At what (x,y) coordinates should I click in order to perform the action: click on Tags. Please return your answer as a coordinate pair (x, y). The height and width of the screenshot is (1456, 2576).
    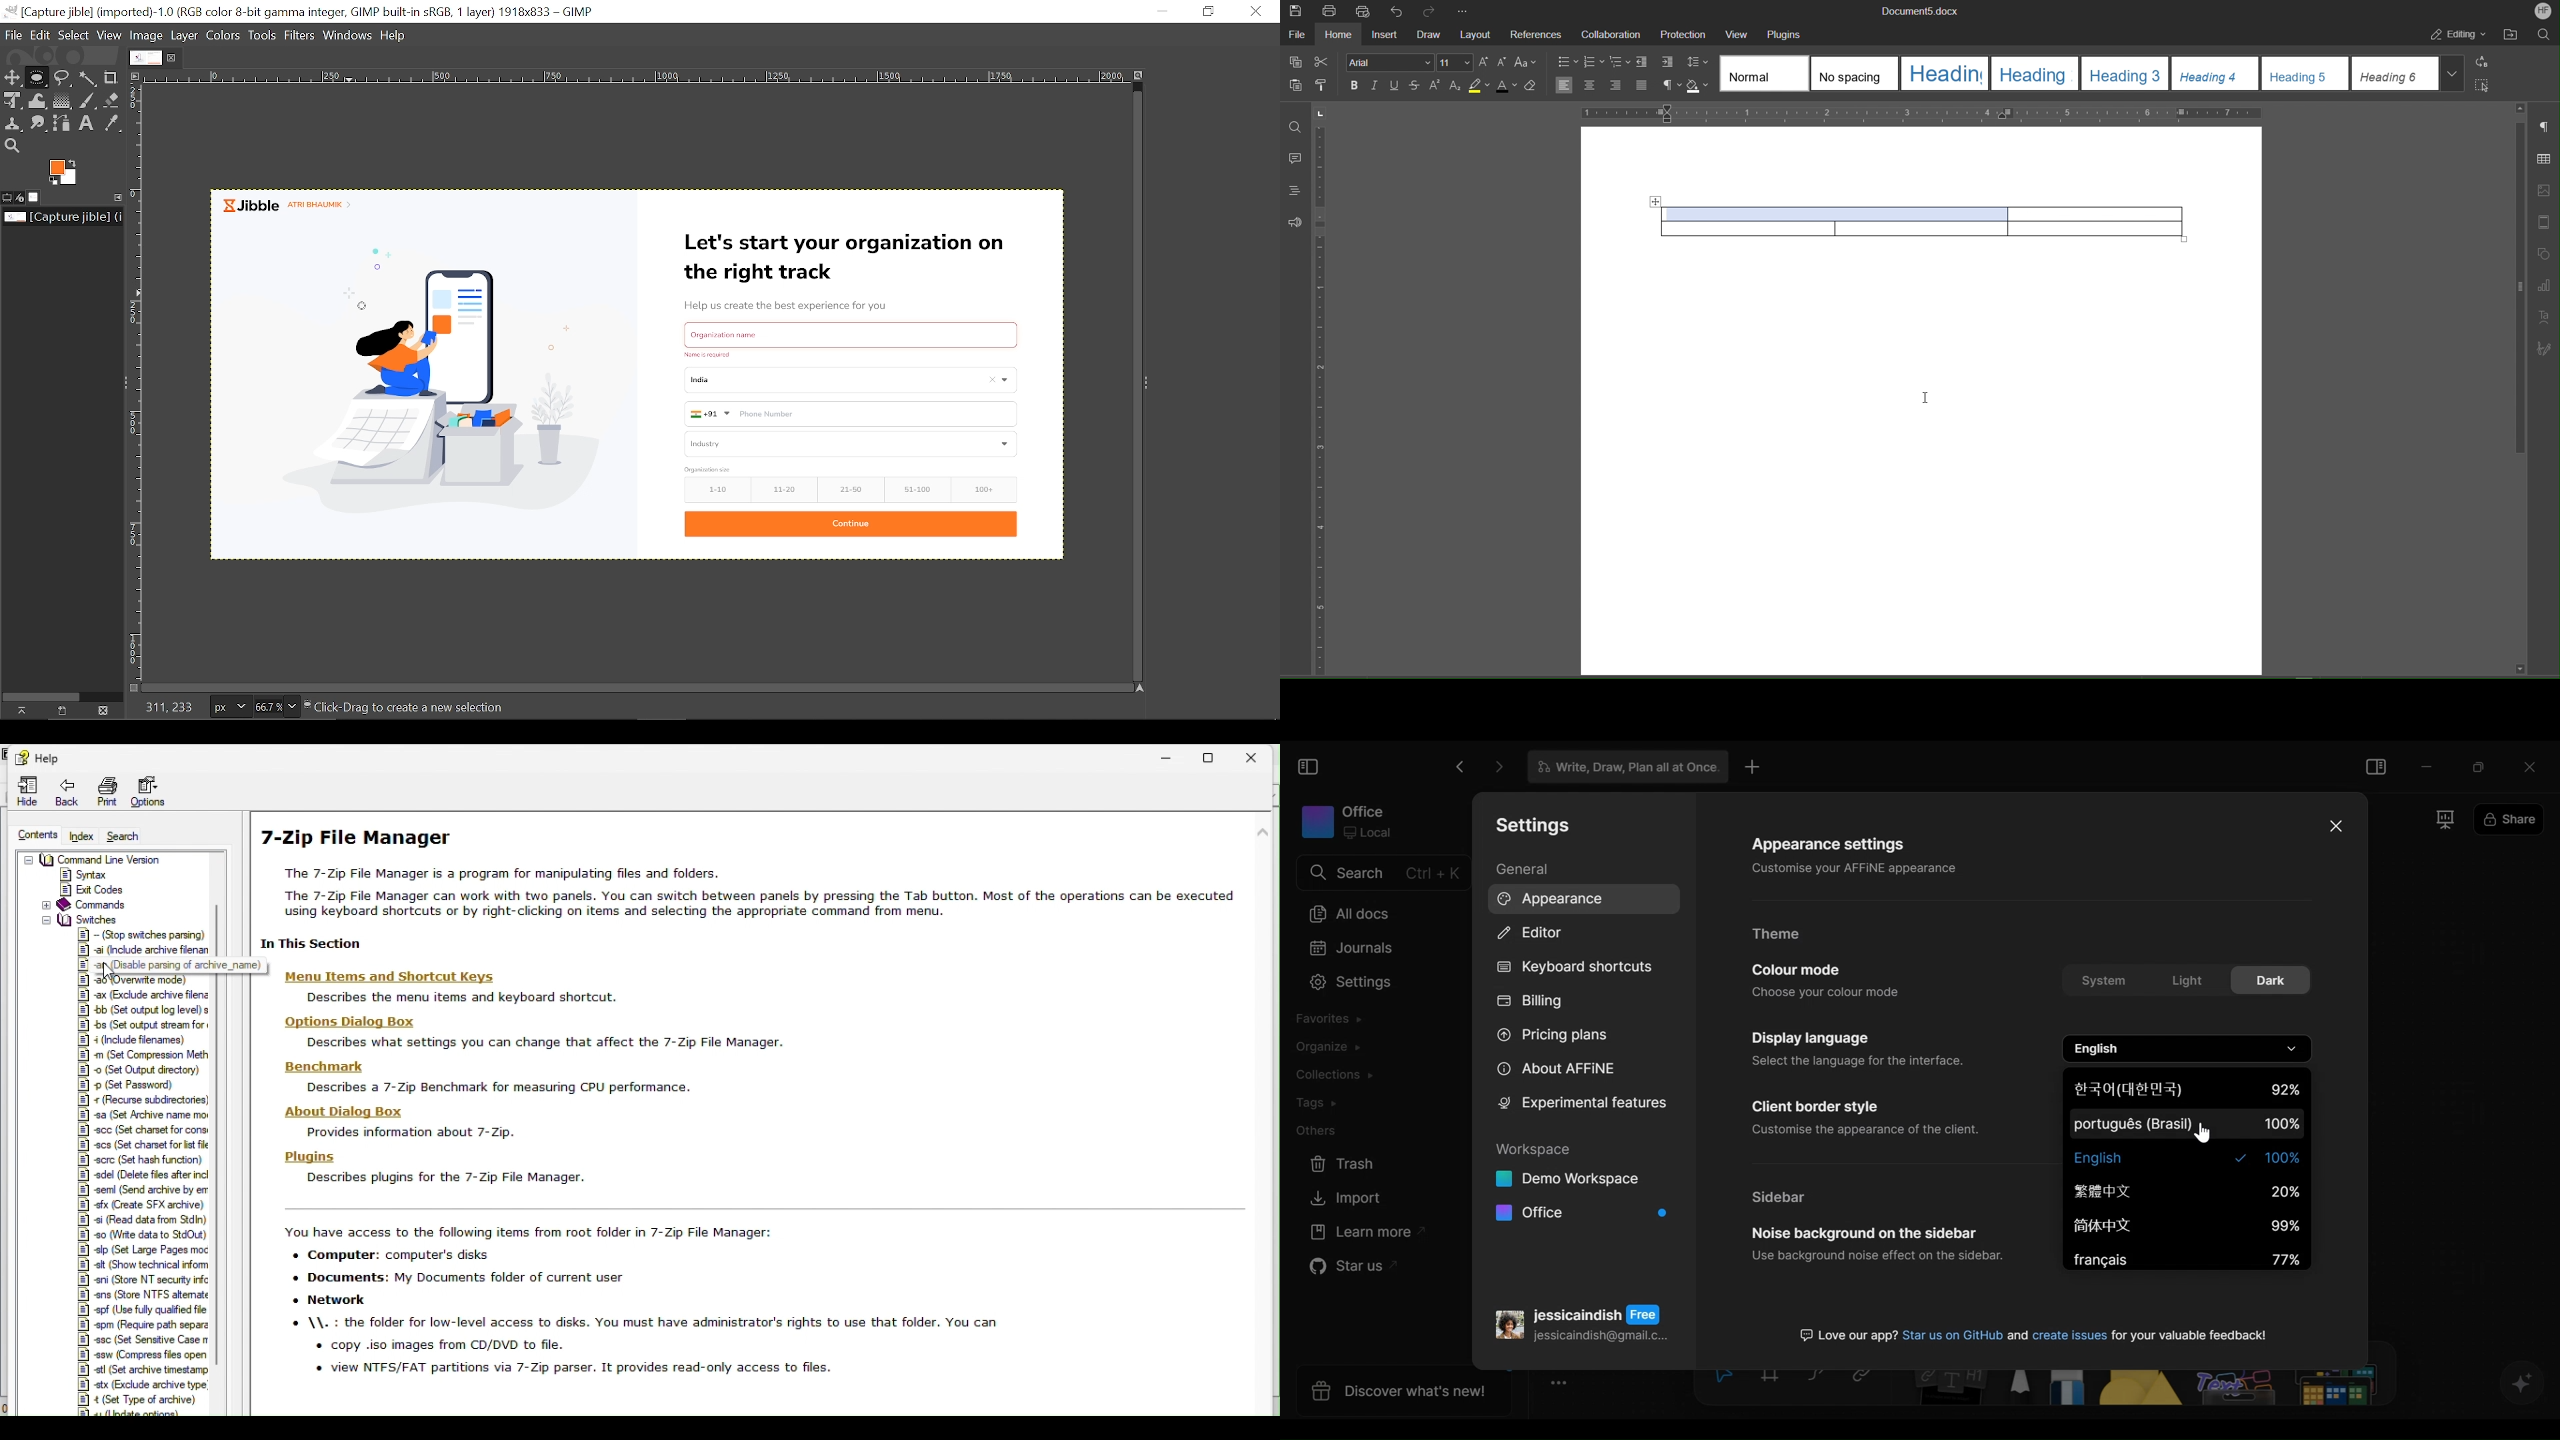
    Looking at the image, I should click on (1321, 1103).